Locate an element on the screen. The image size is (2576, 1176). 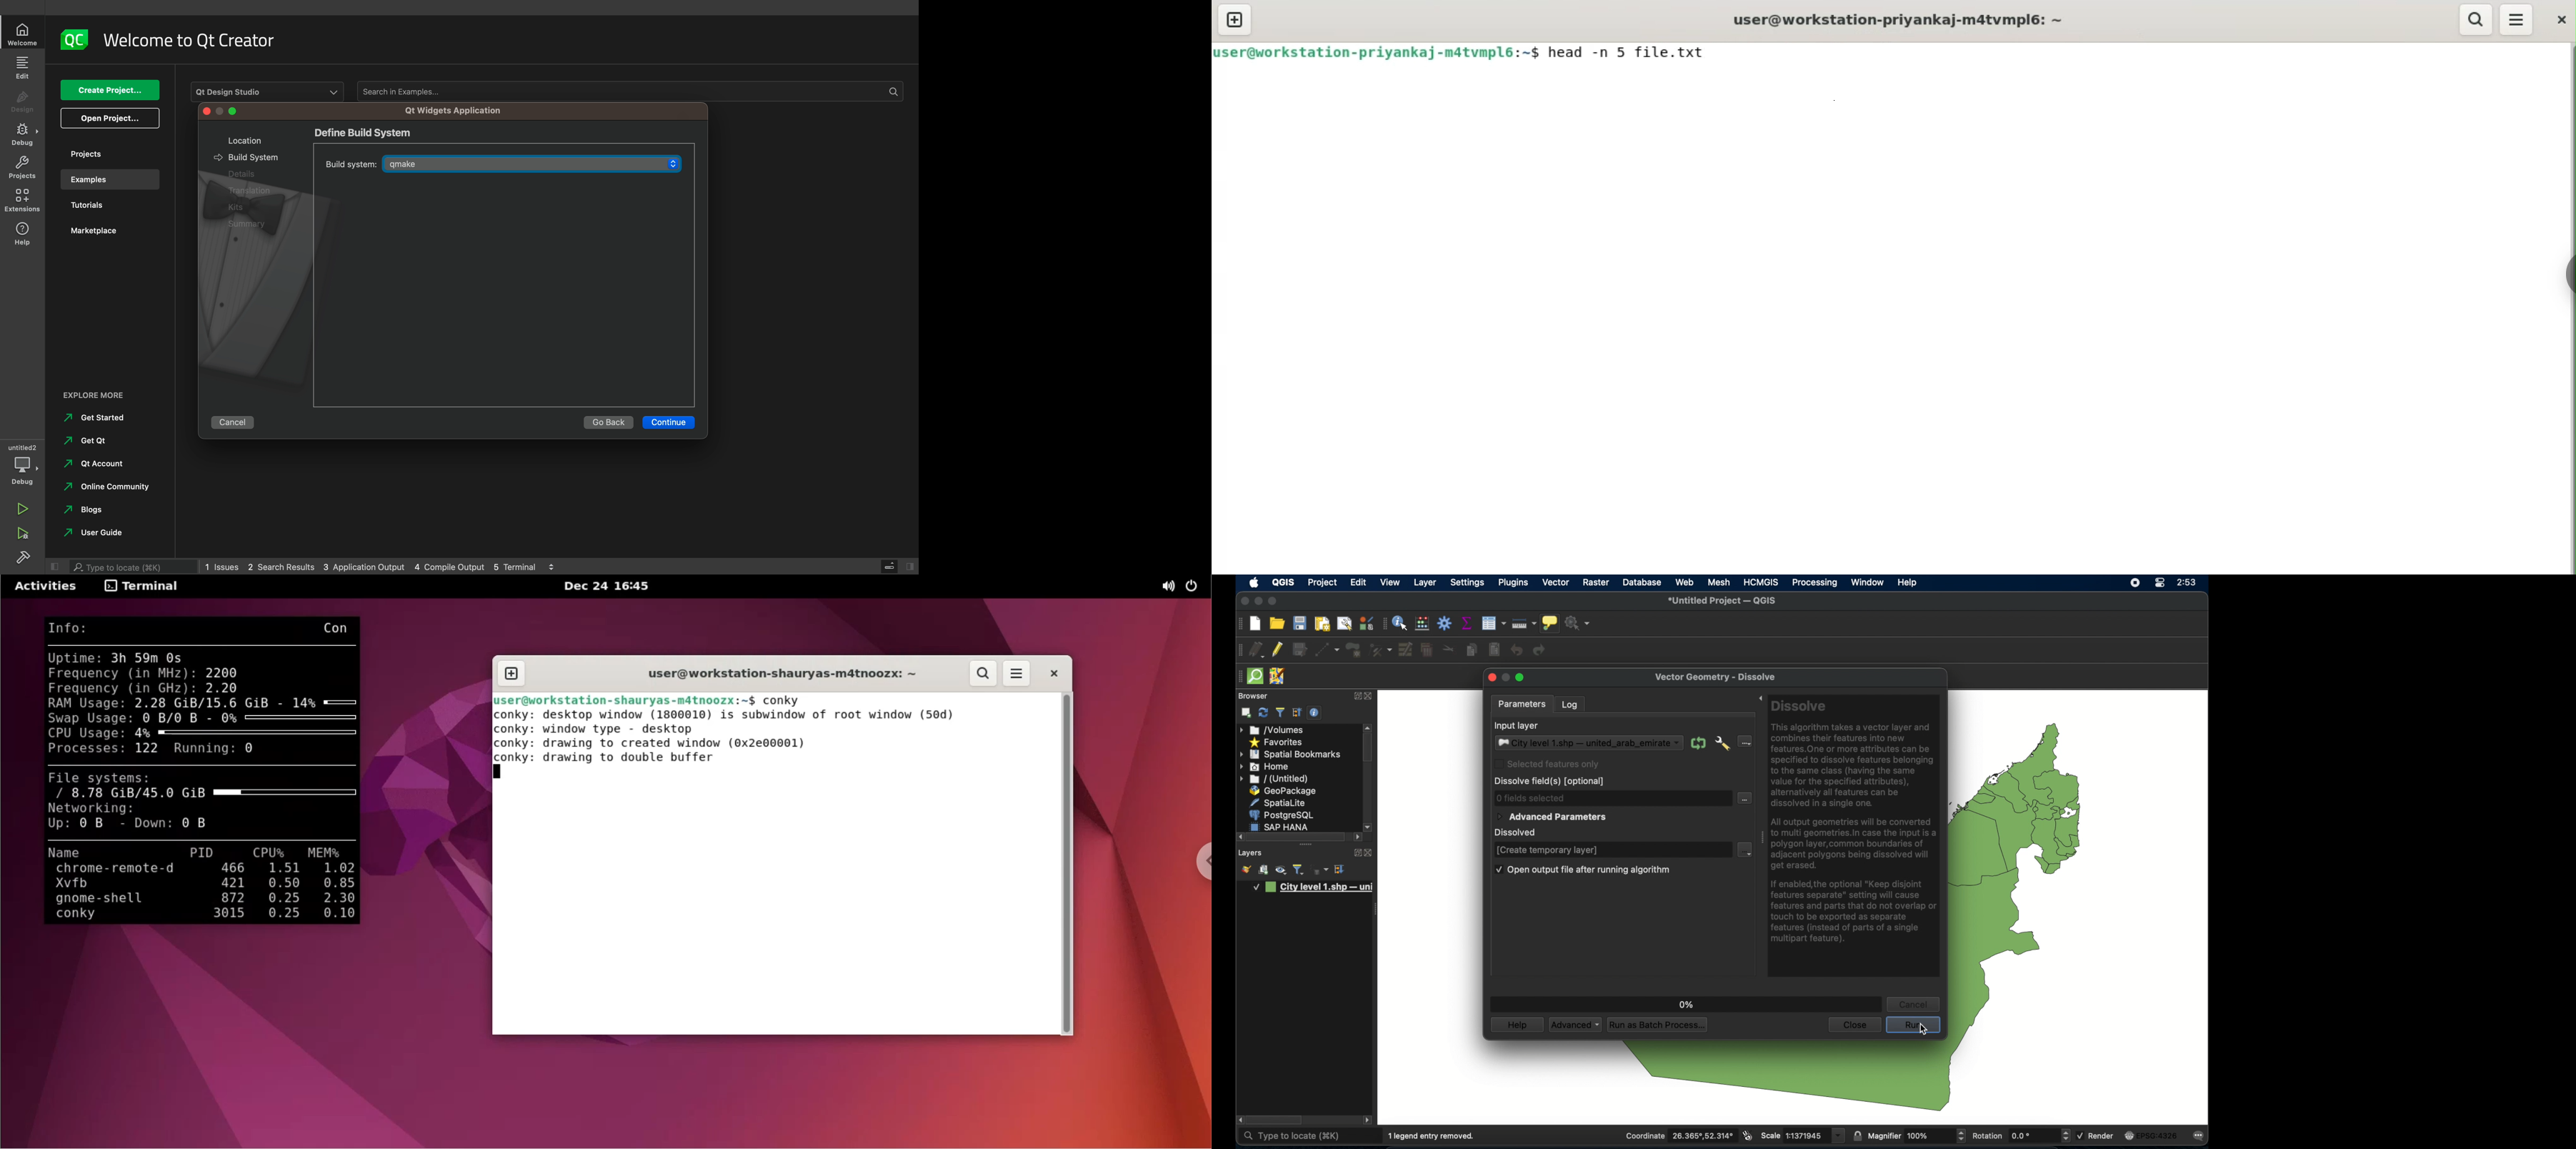
continue is located at coordinates (670, 423).